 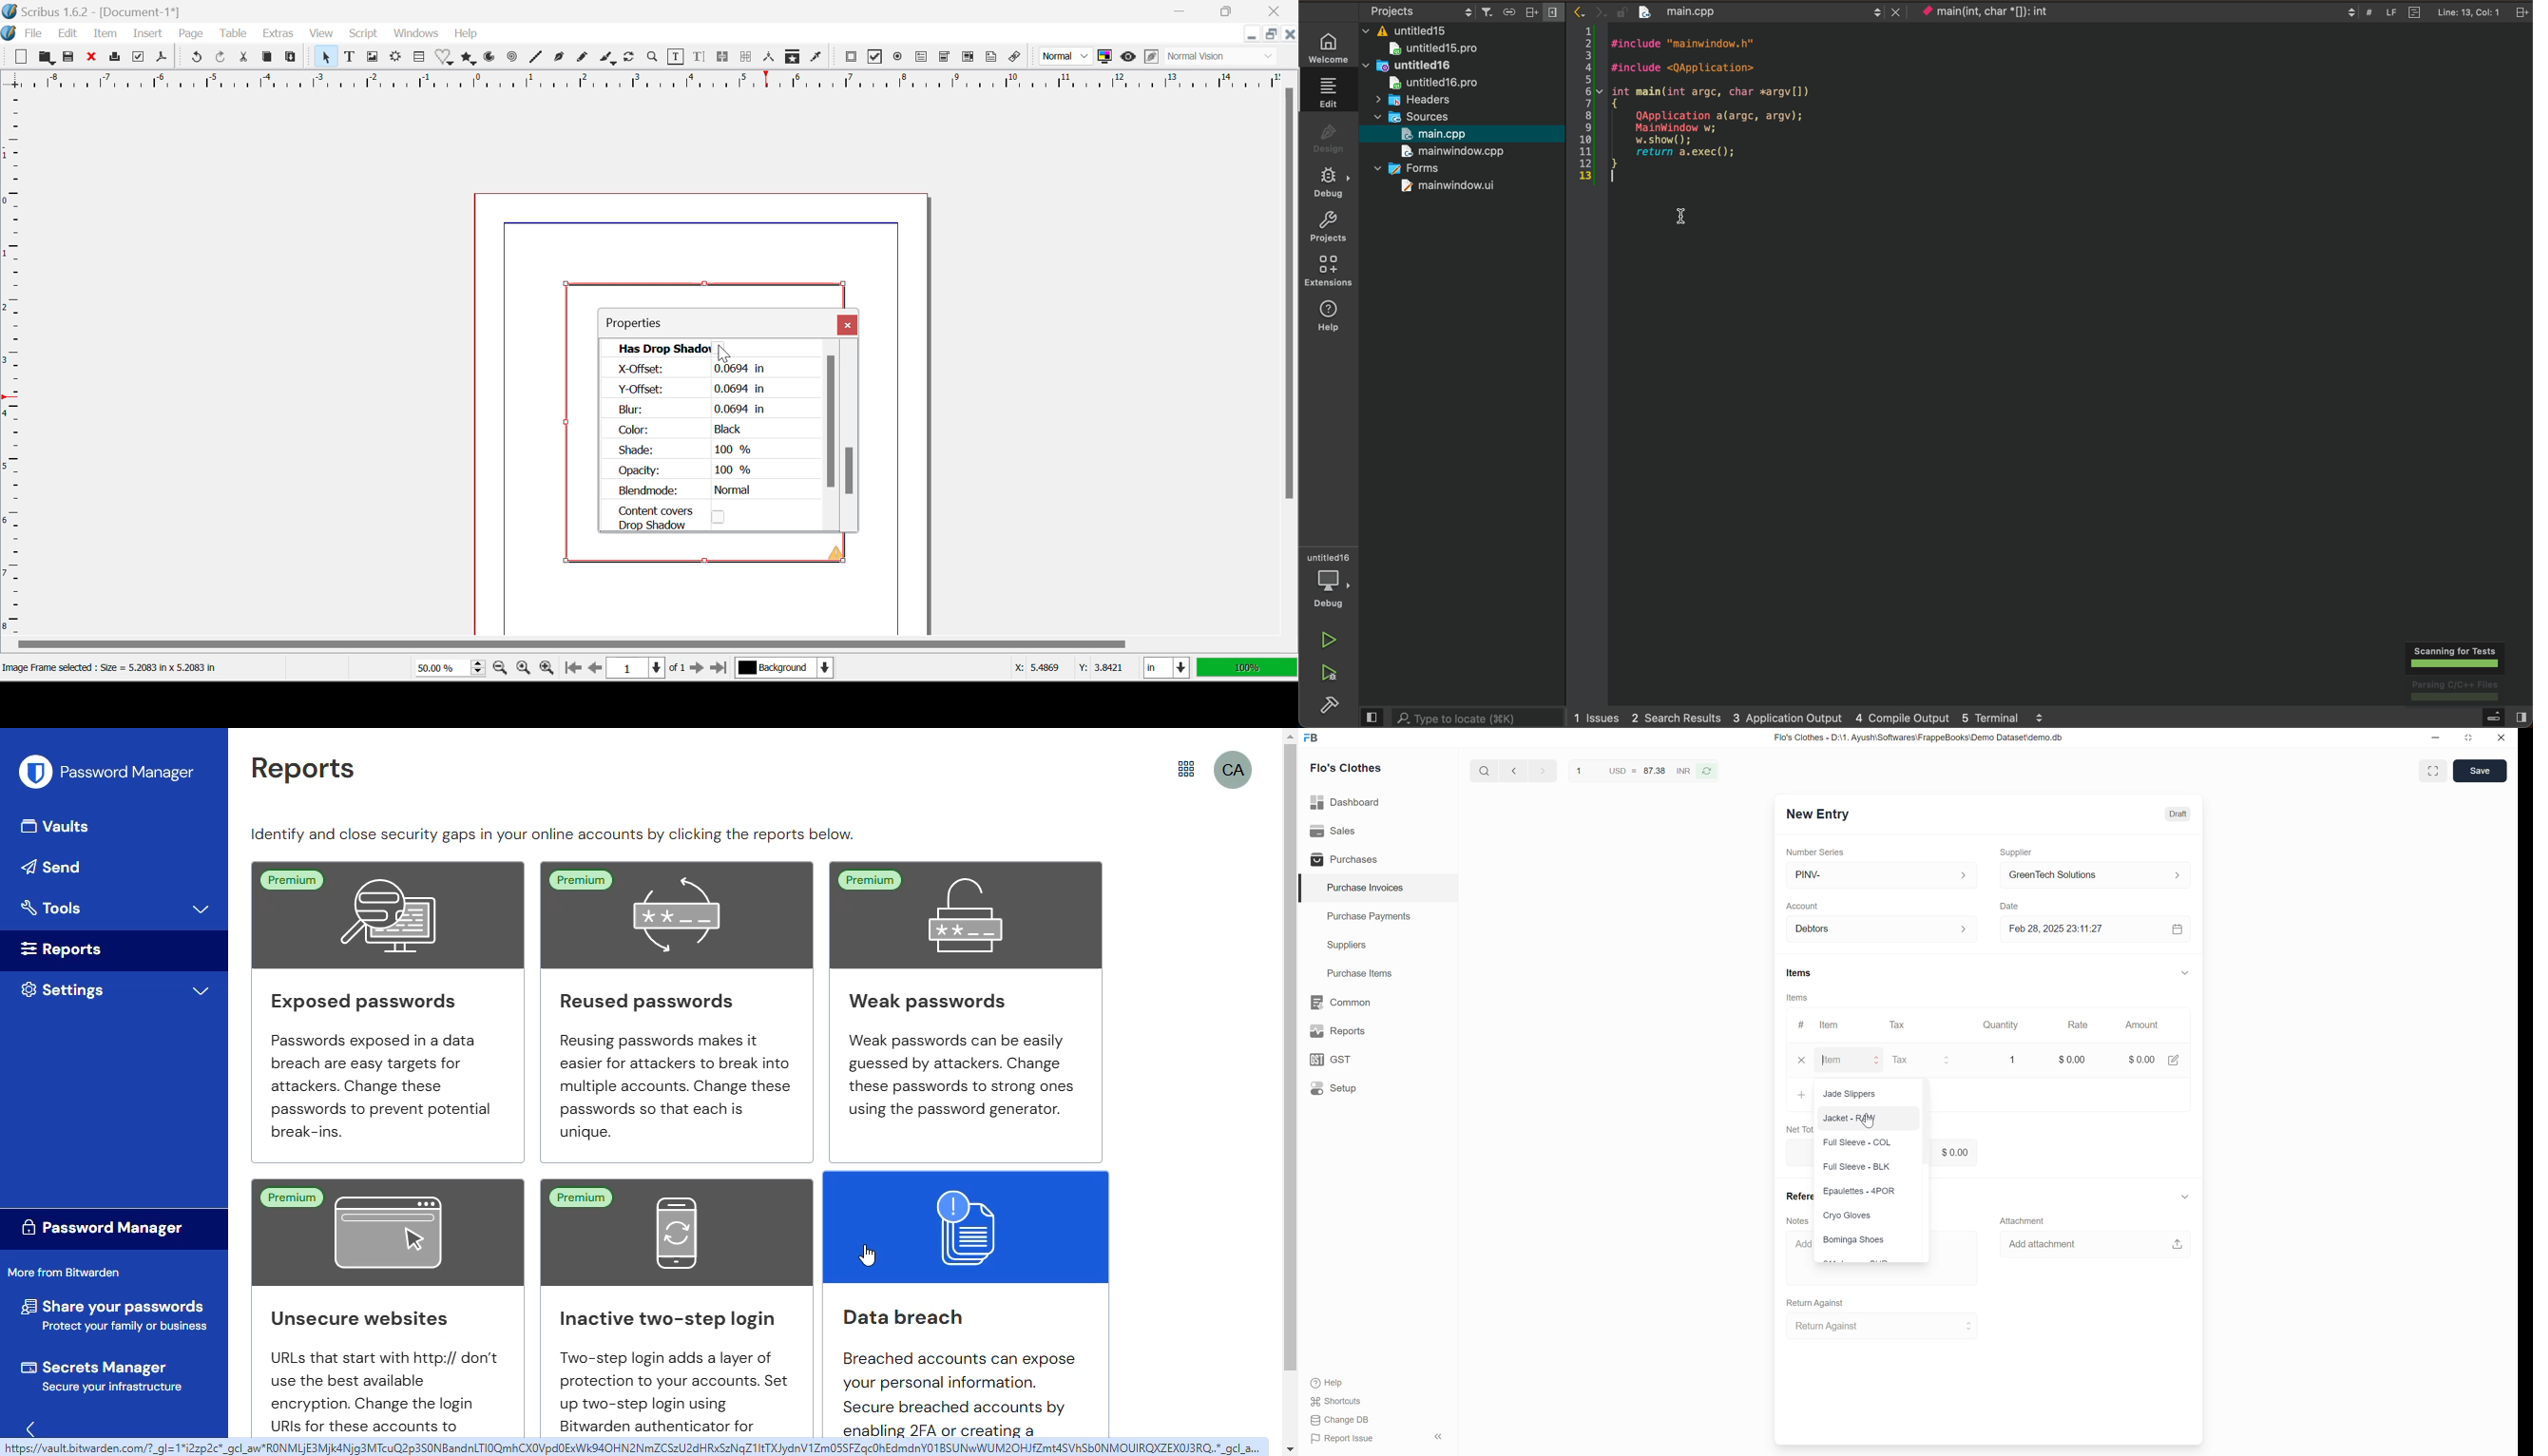 What do you see at coordinates (118, 668) in the screenshot?
I see `Image Frame selected : Size = 5.2083 in x 5.2083 in` at bounding box center [118, 668].